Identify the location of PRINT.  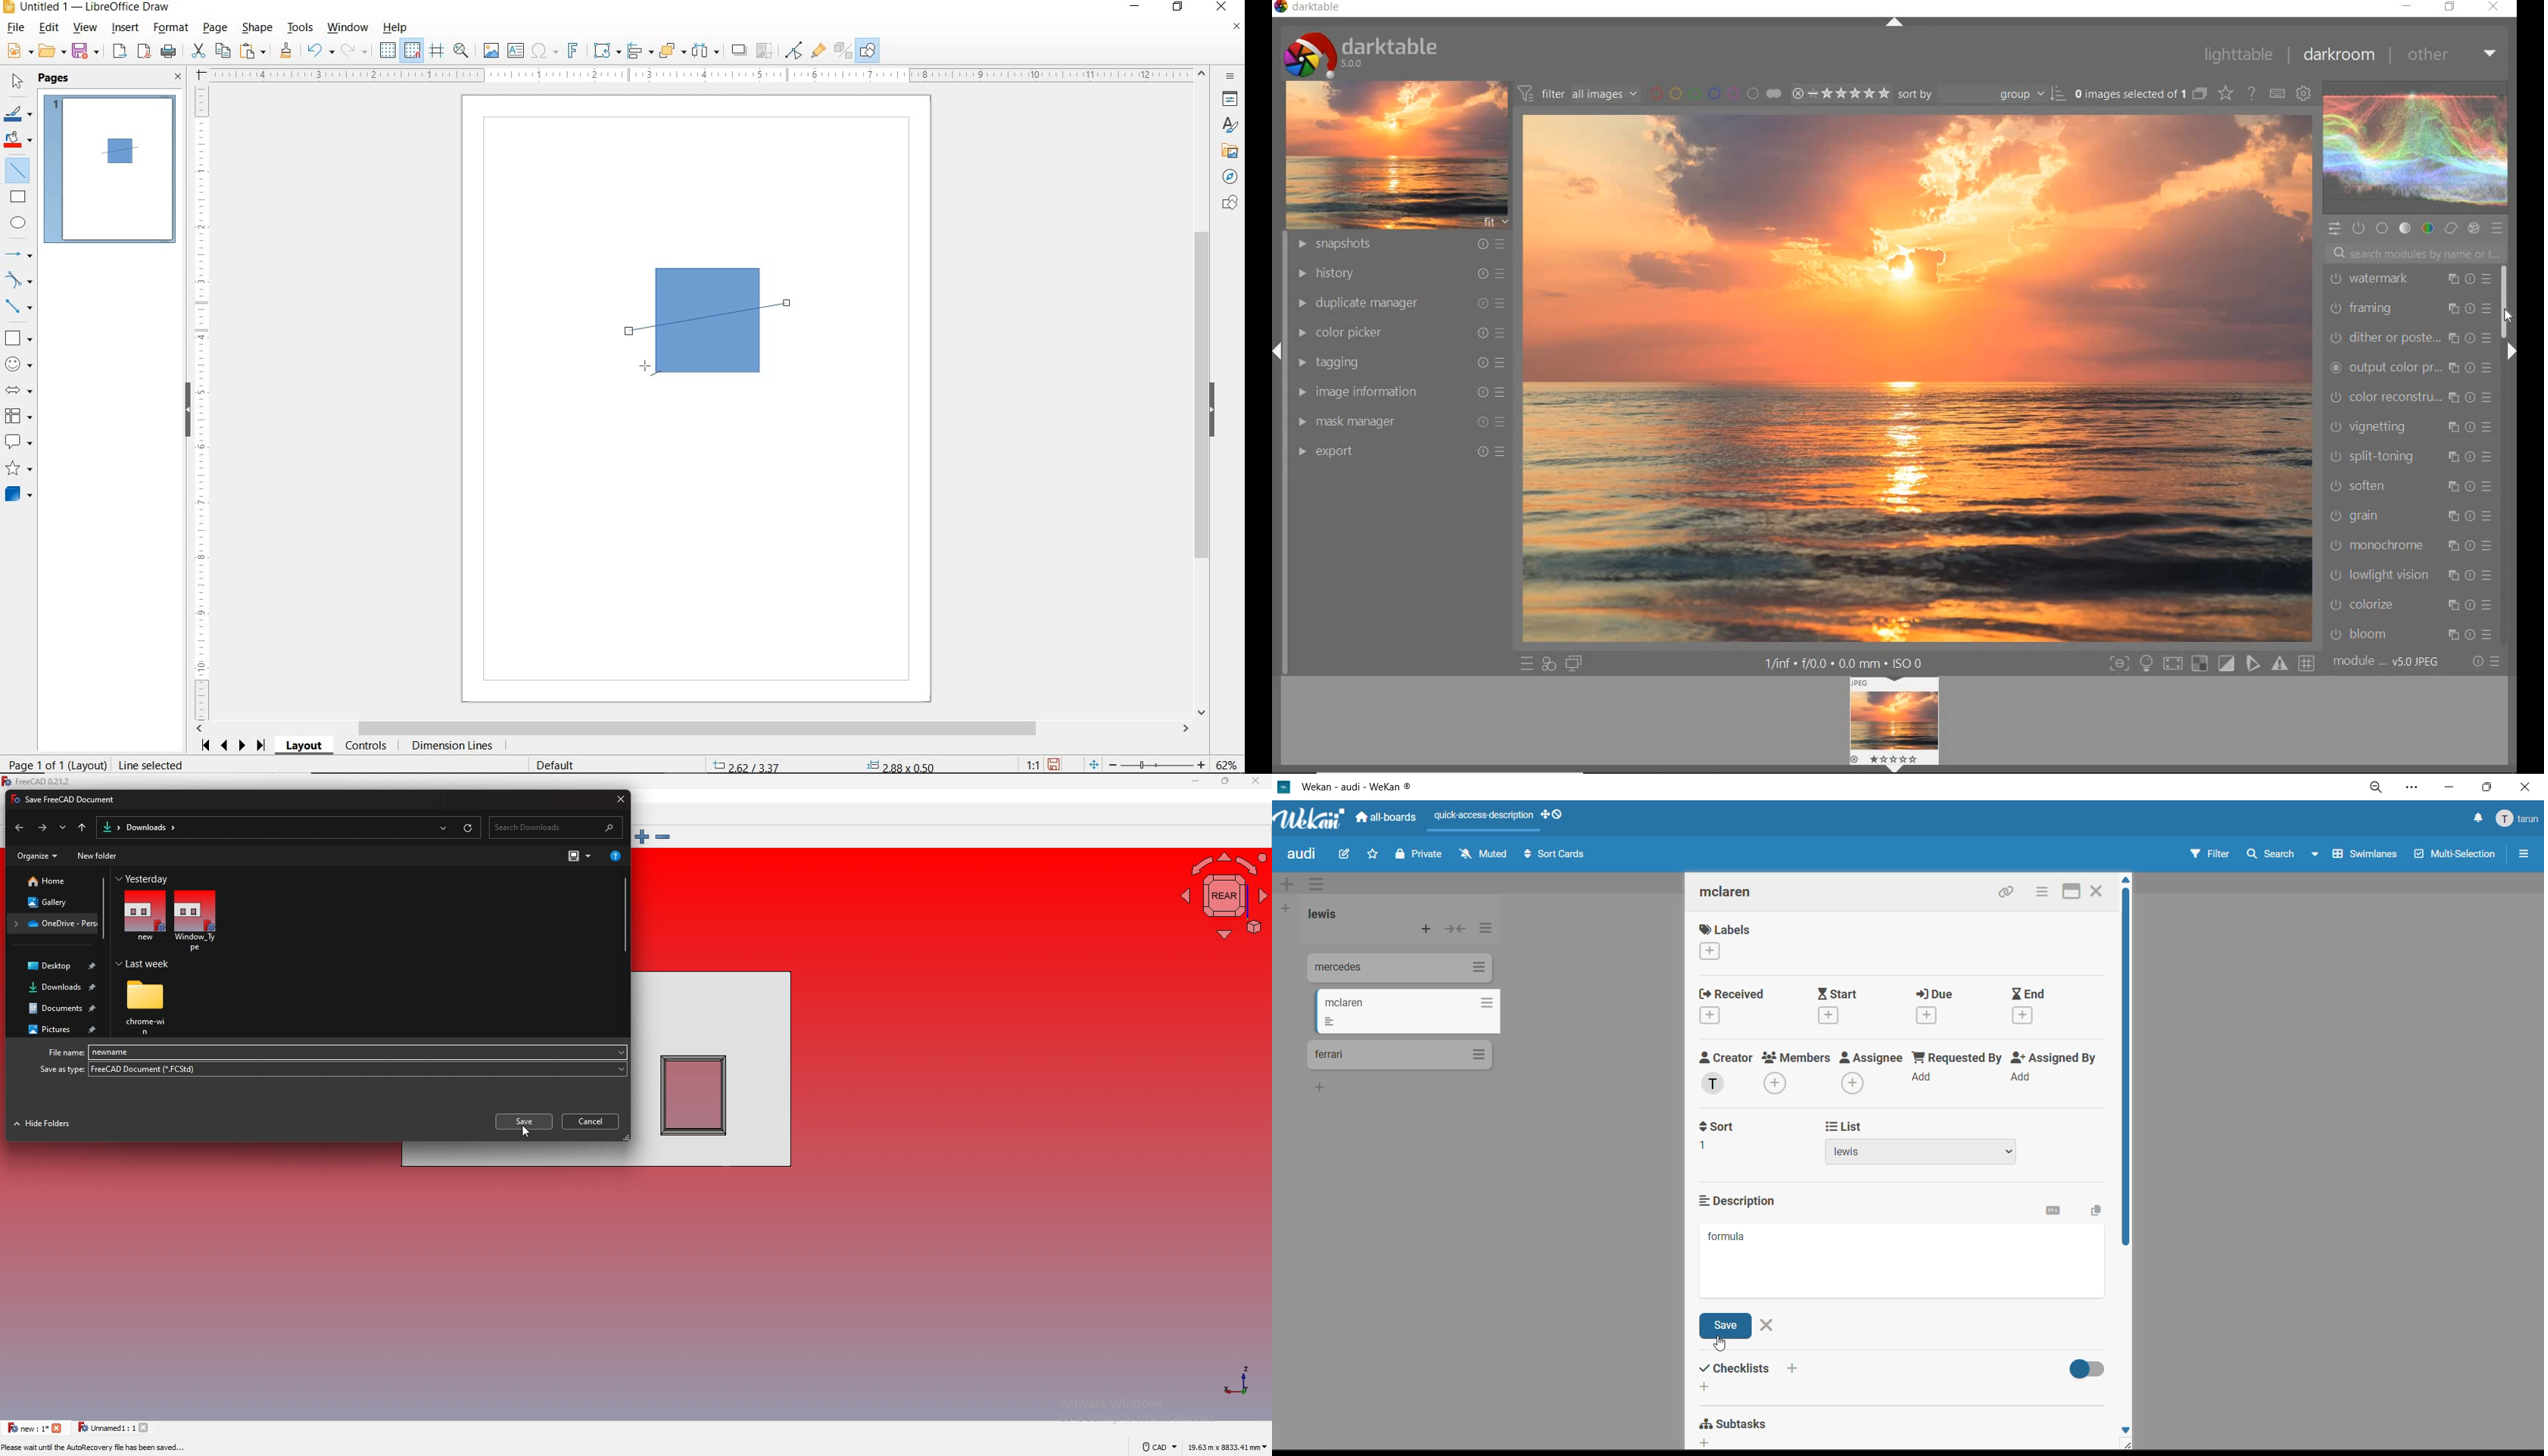
(169, 53).